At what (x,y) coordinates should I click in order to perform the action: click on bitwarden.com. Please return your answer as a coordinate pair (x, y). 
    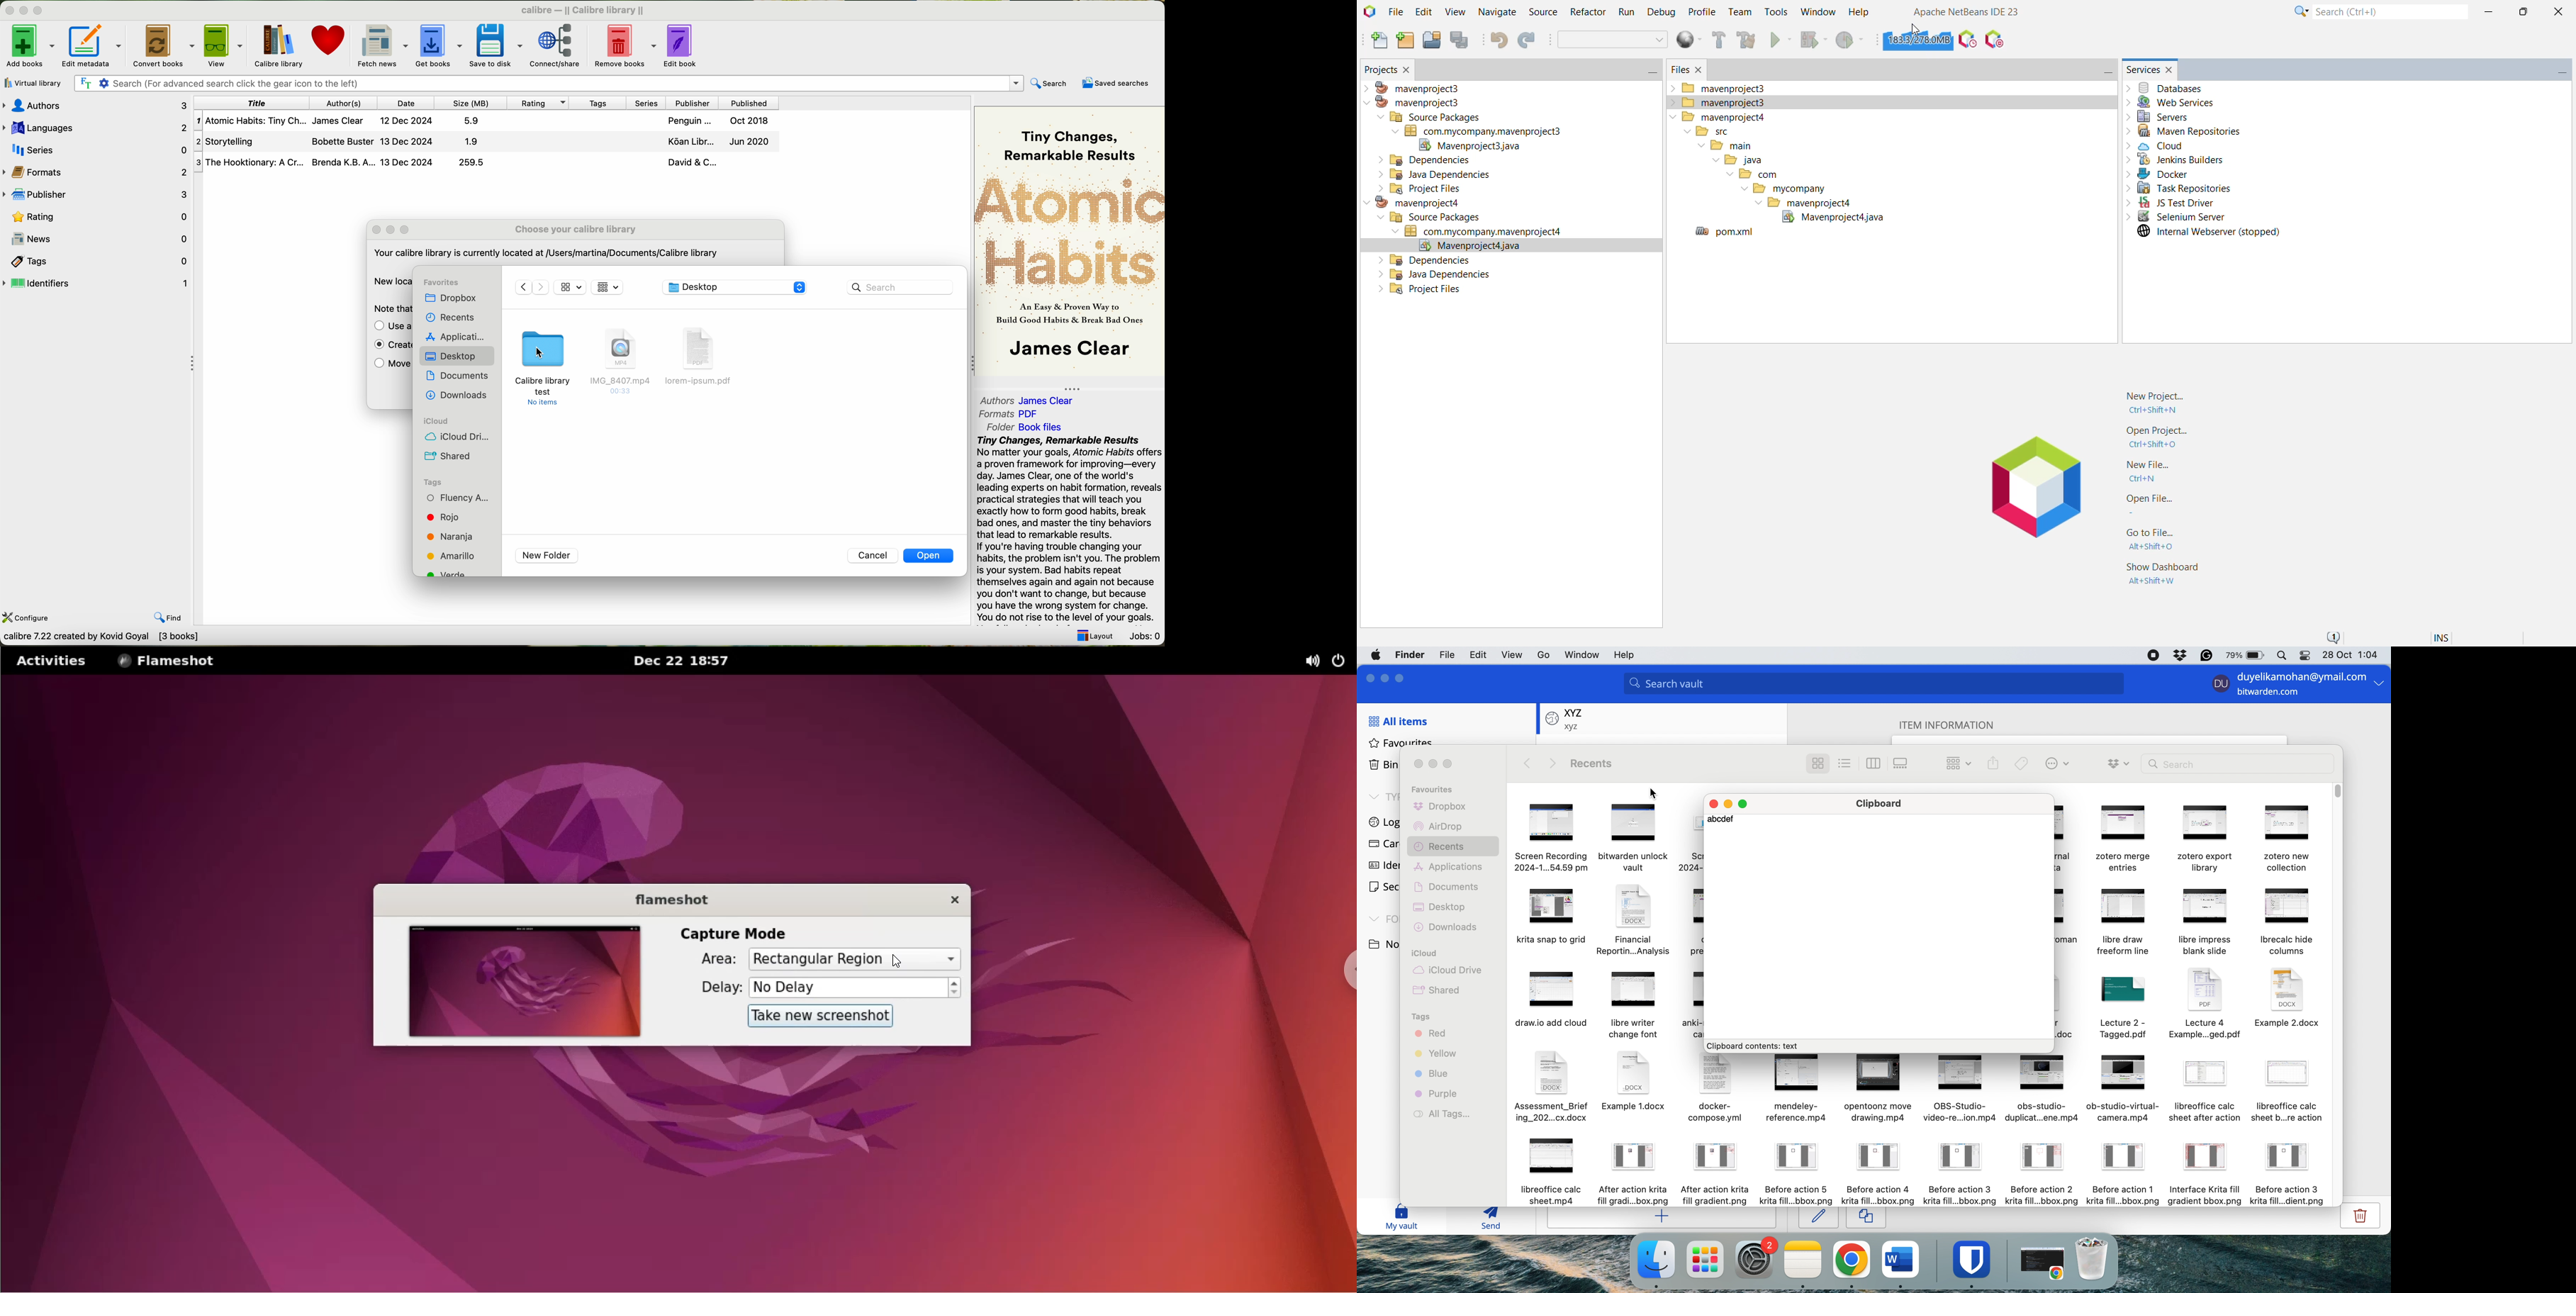
    Looking at the image, I should click on (2271, 694).